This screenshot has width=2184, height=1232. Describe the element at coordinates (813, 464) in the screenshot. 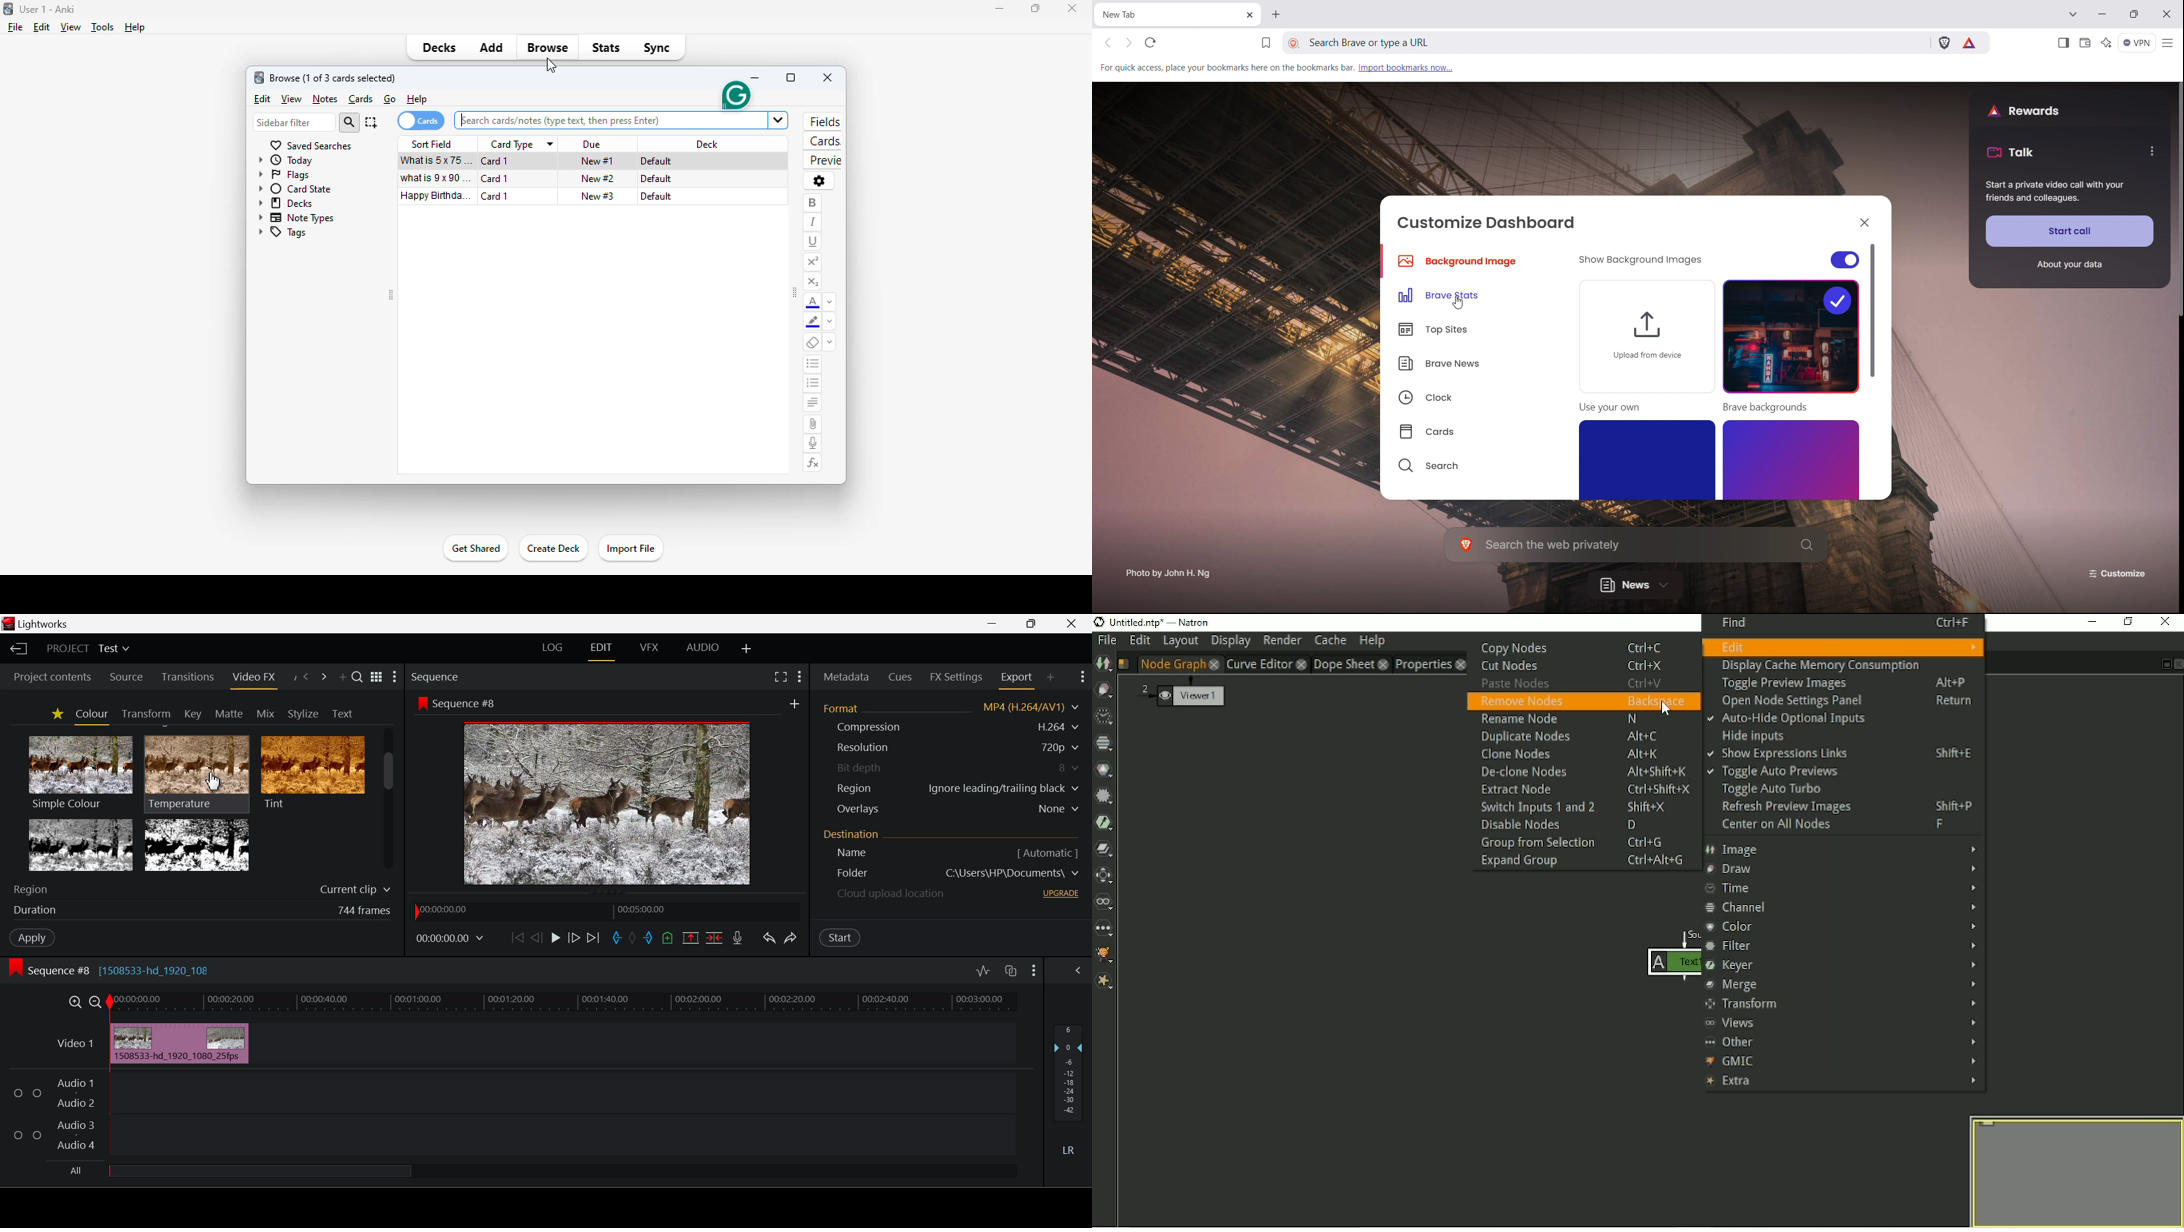

I see `equations` at that location.